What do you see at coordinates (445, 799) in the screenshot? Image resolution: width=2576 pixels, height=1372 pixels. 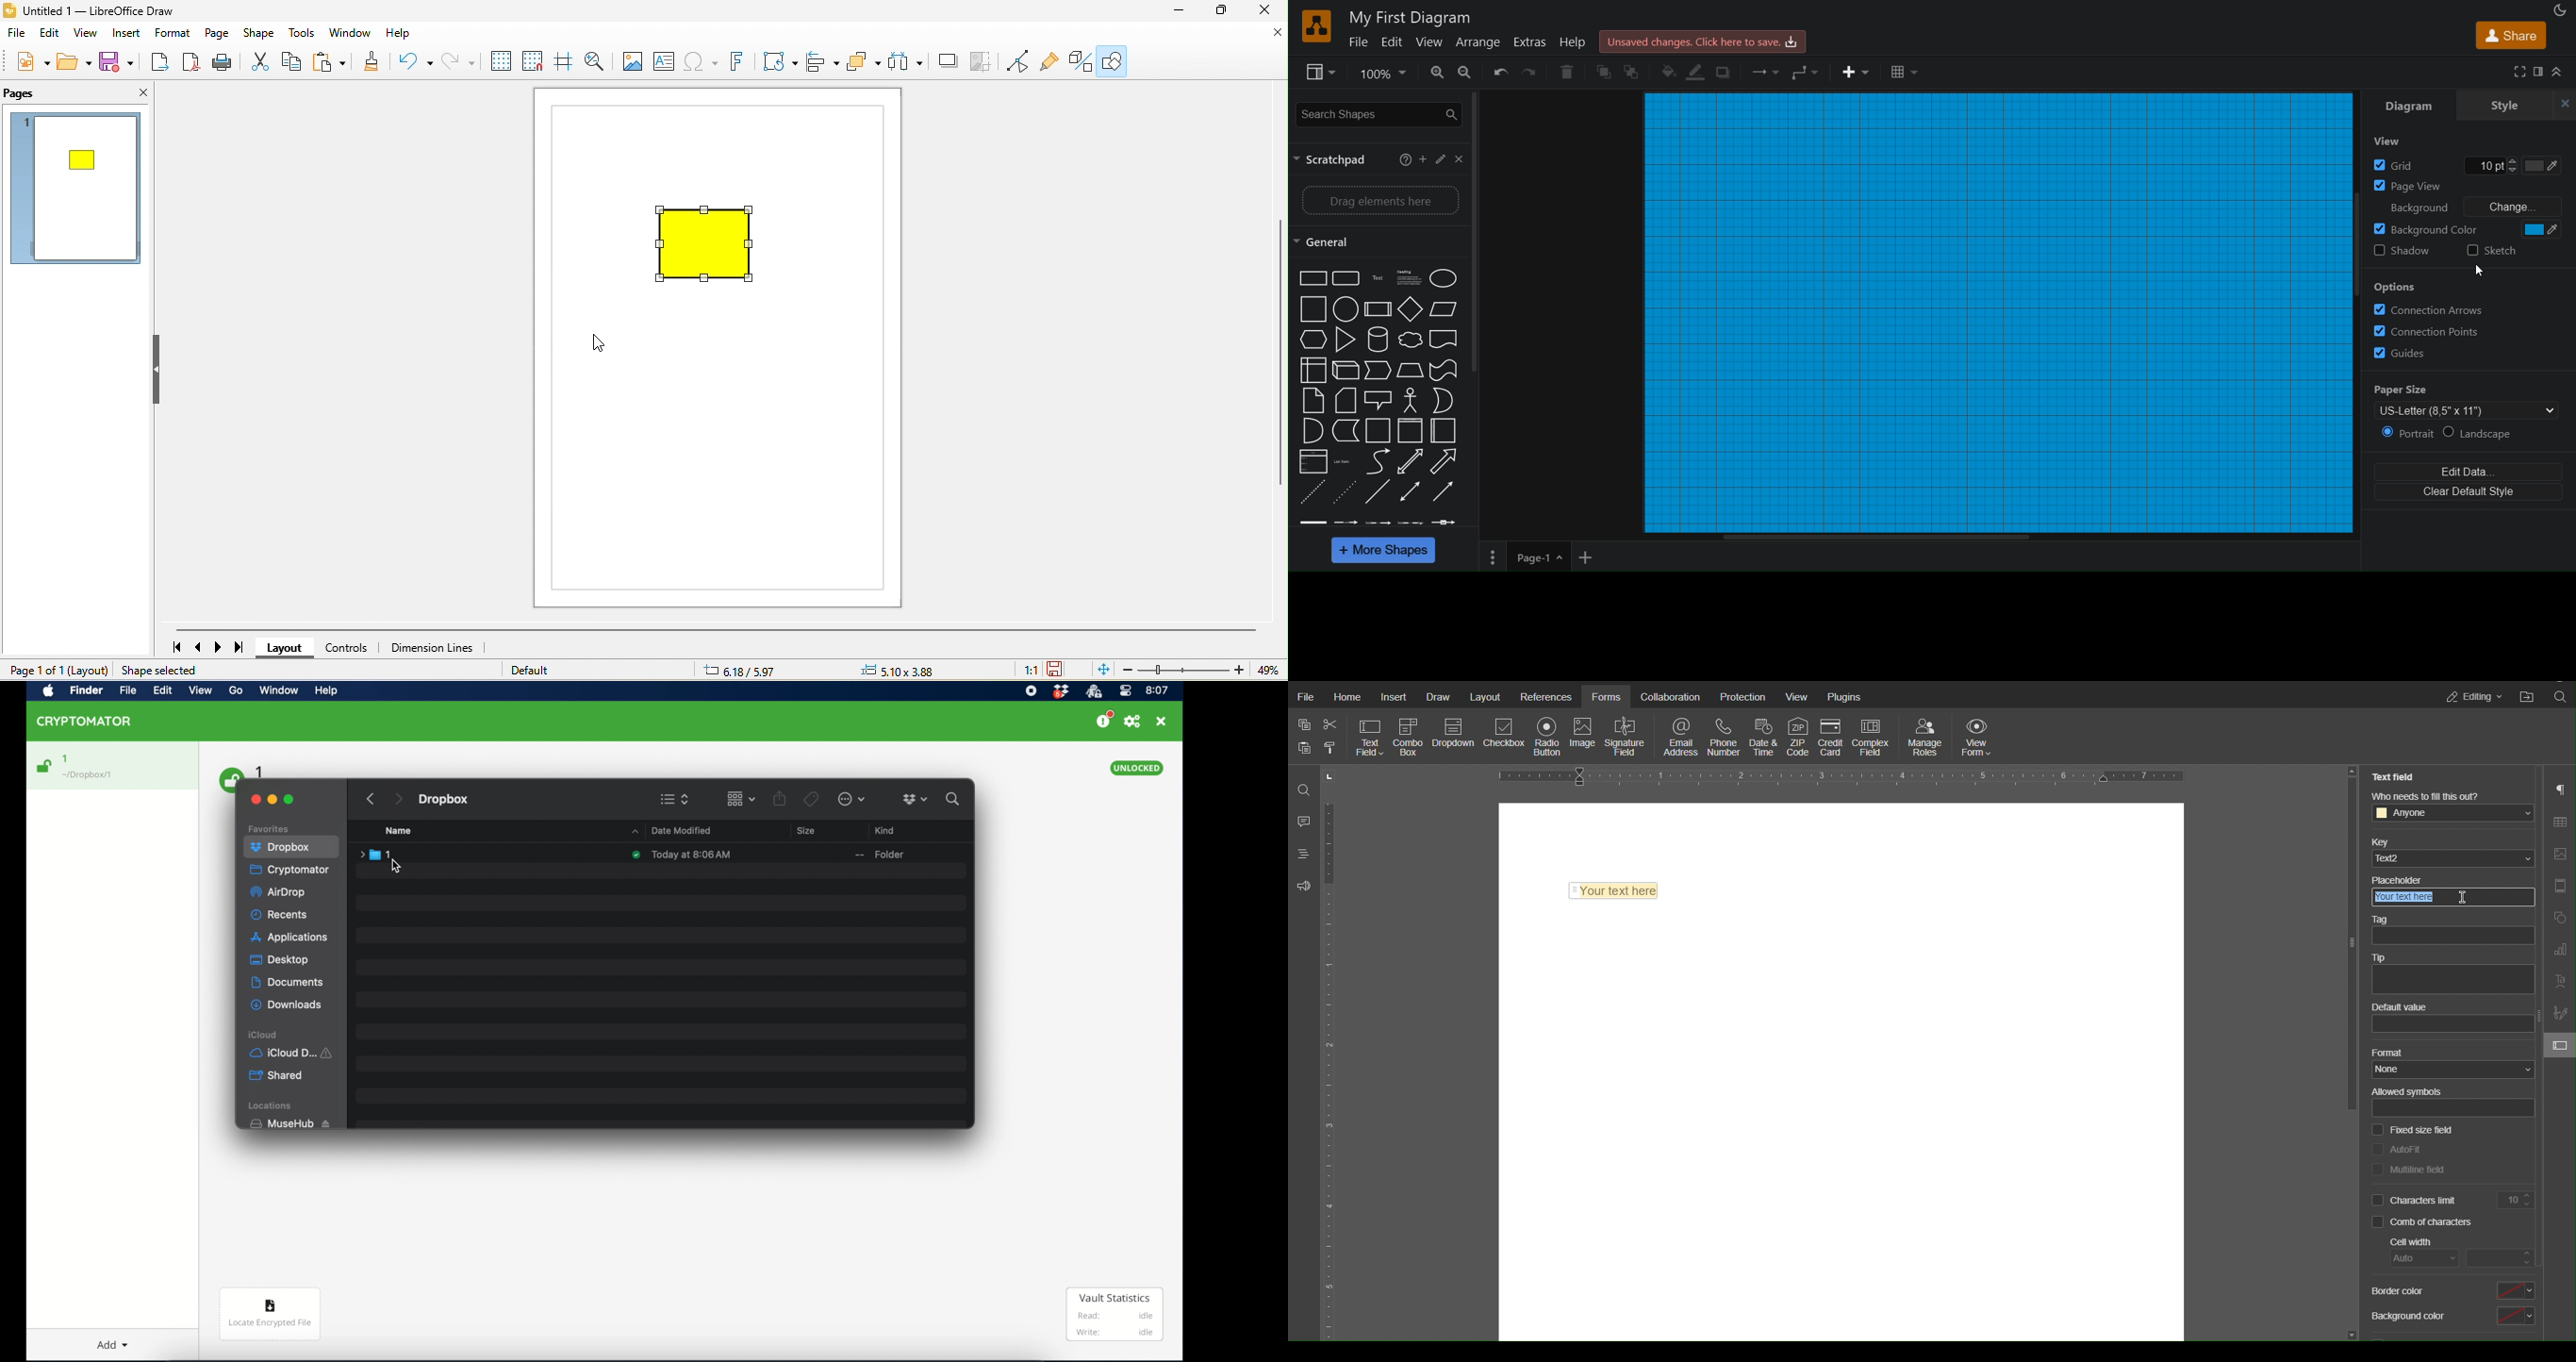 I see `dropbox` at bounding box center [445, 799].